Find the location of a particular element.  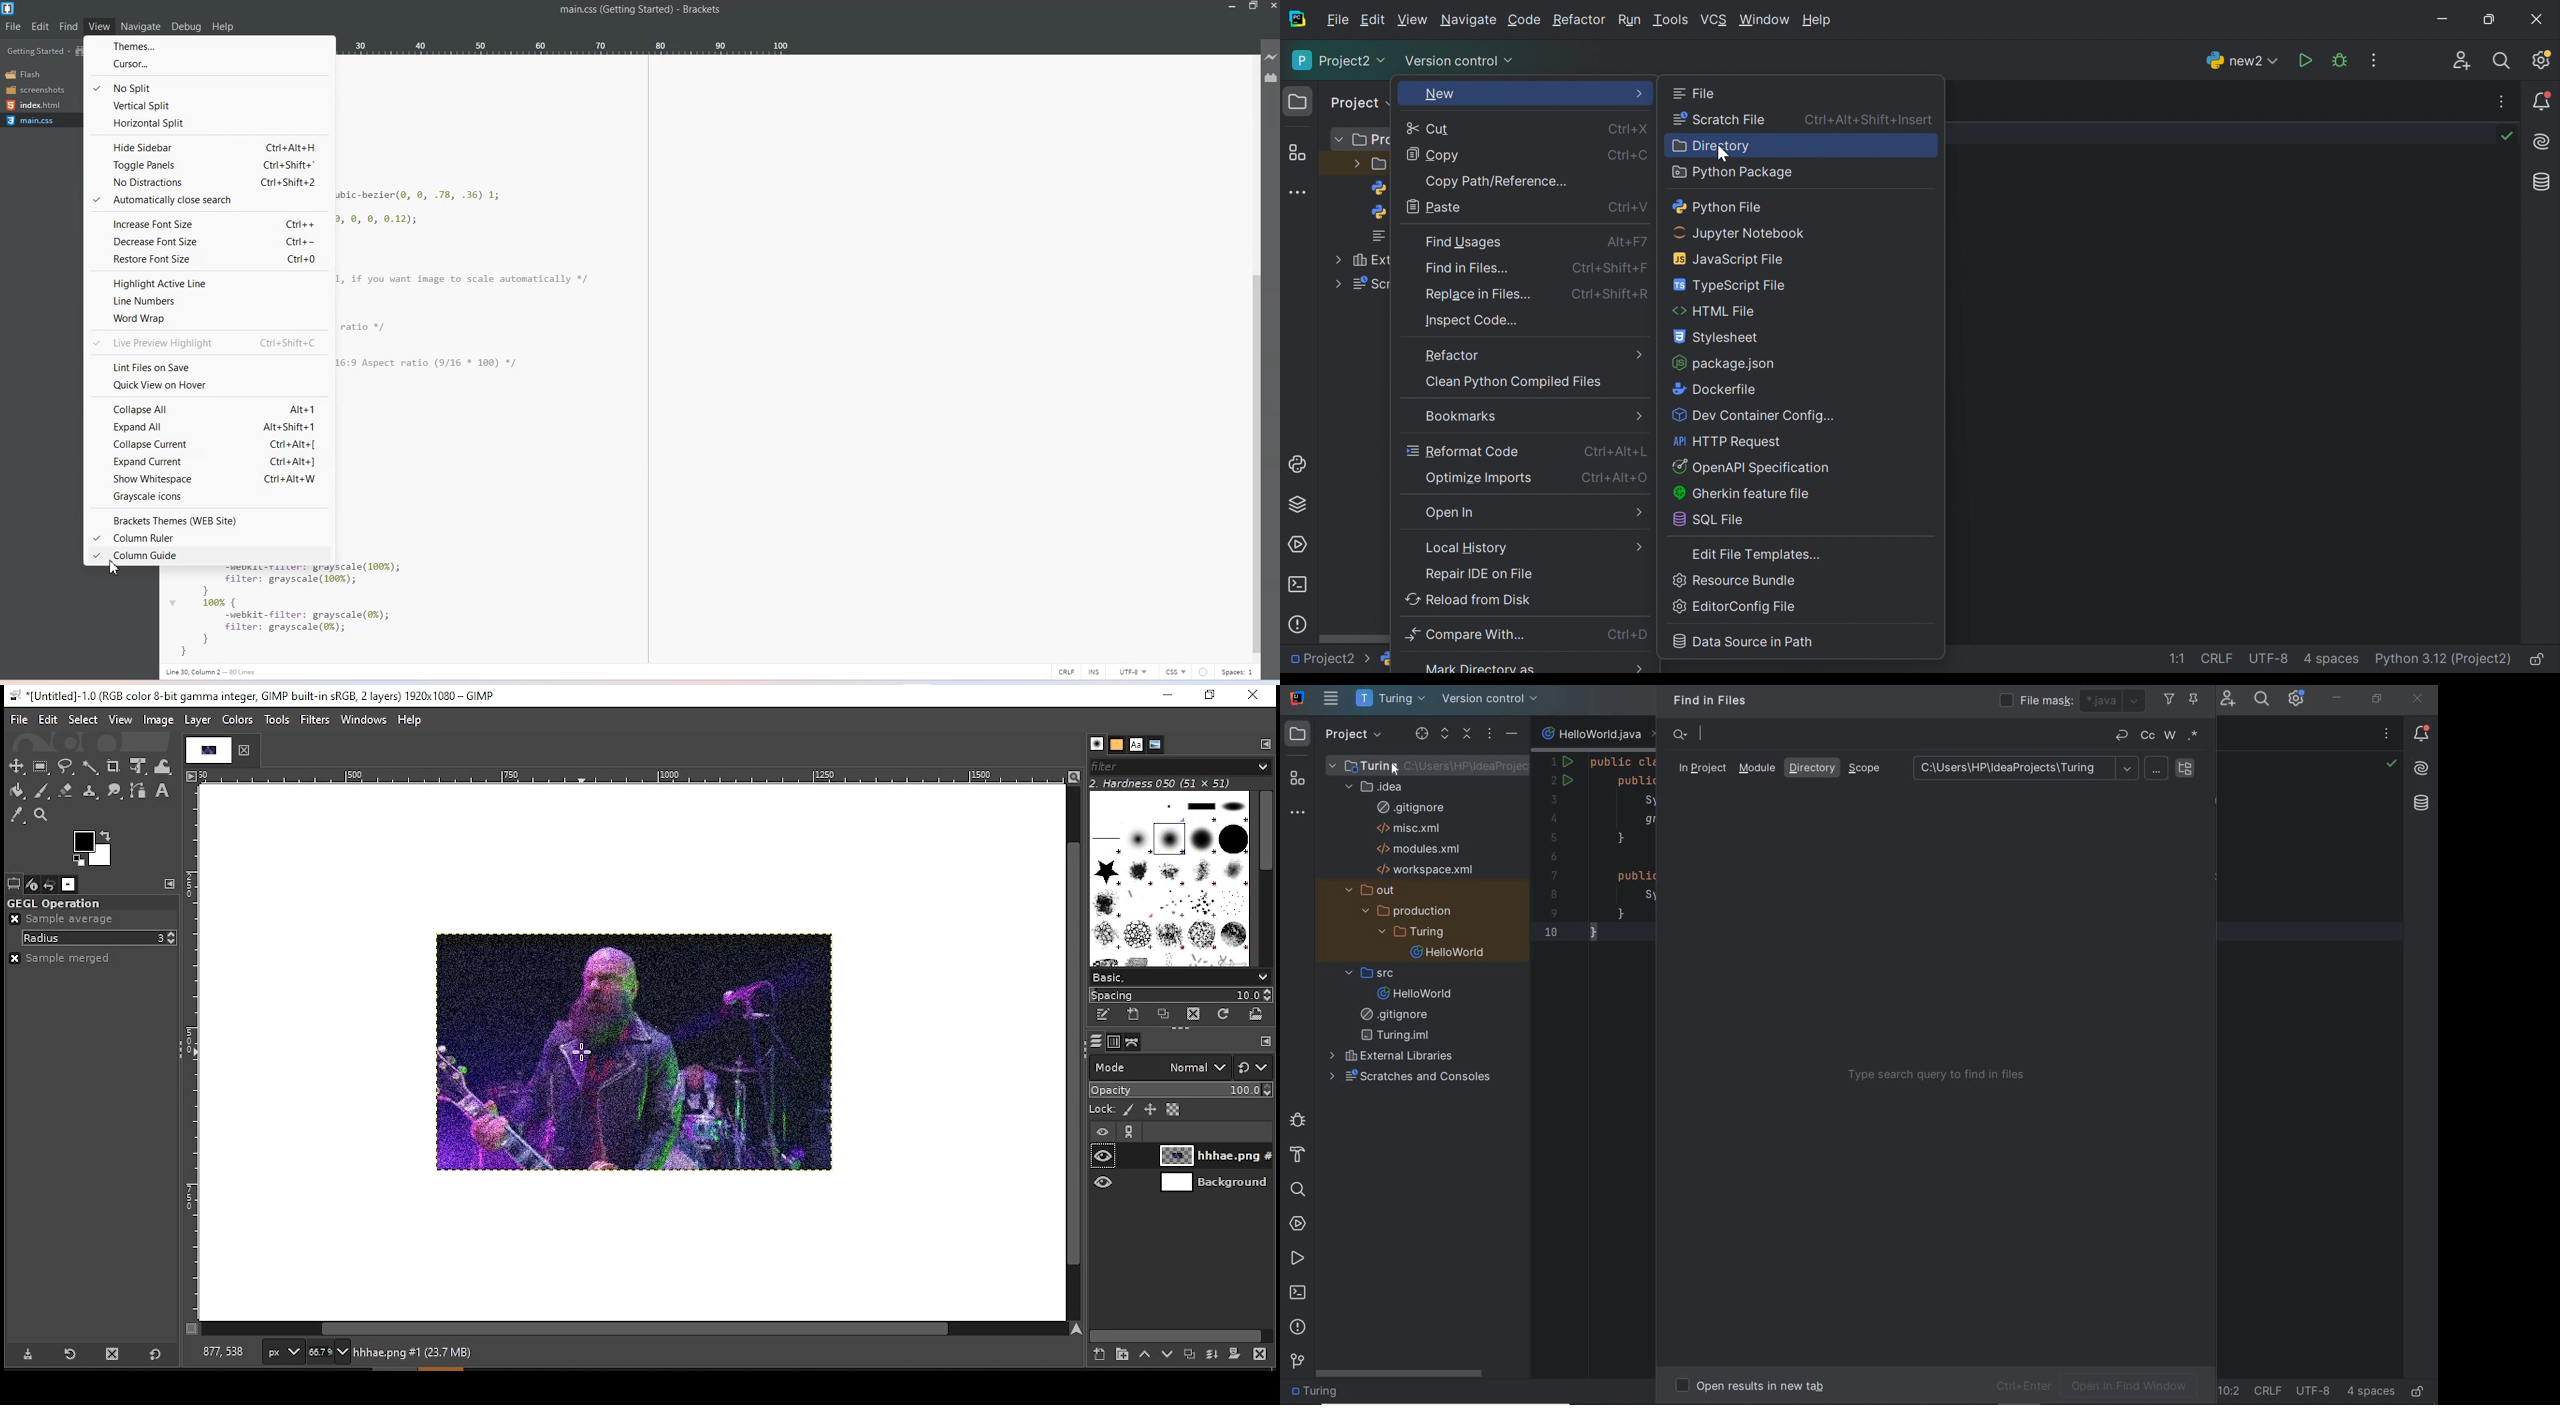

CRLF is located at coordinates (1065, 671).